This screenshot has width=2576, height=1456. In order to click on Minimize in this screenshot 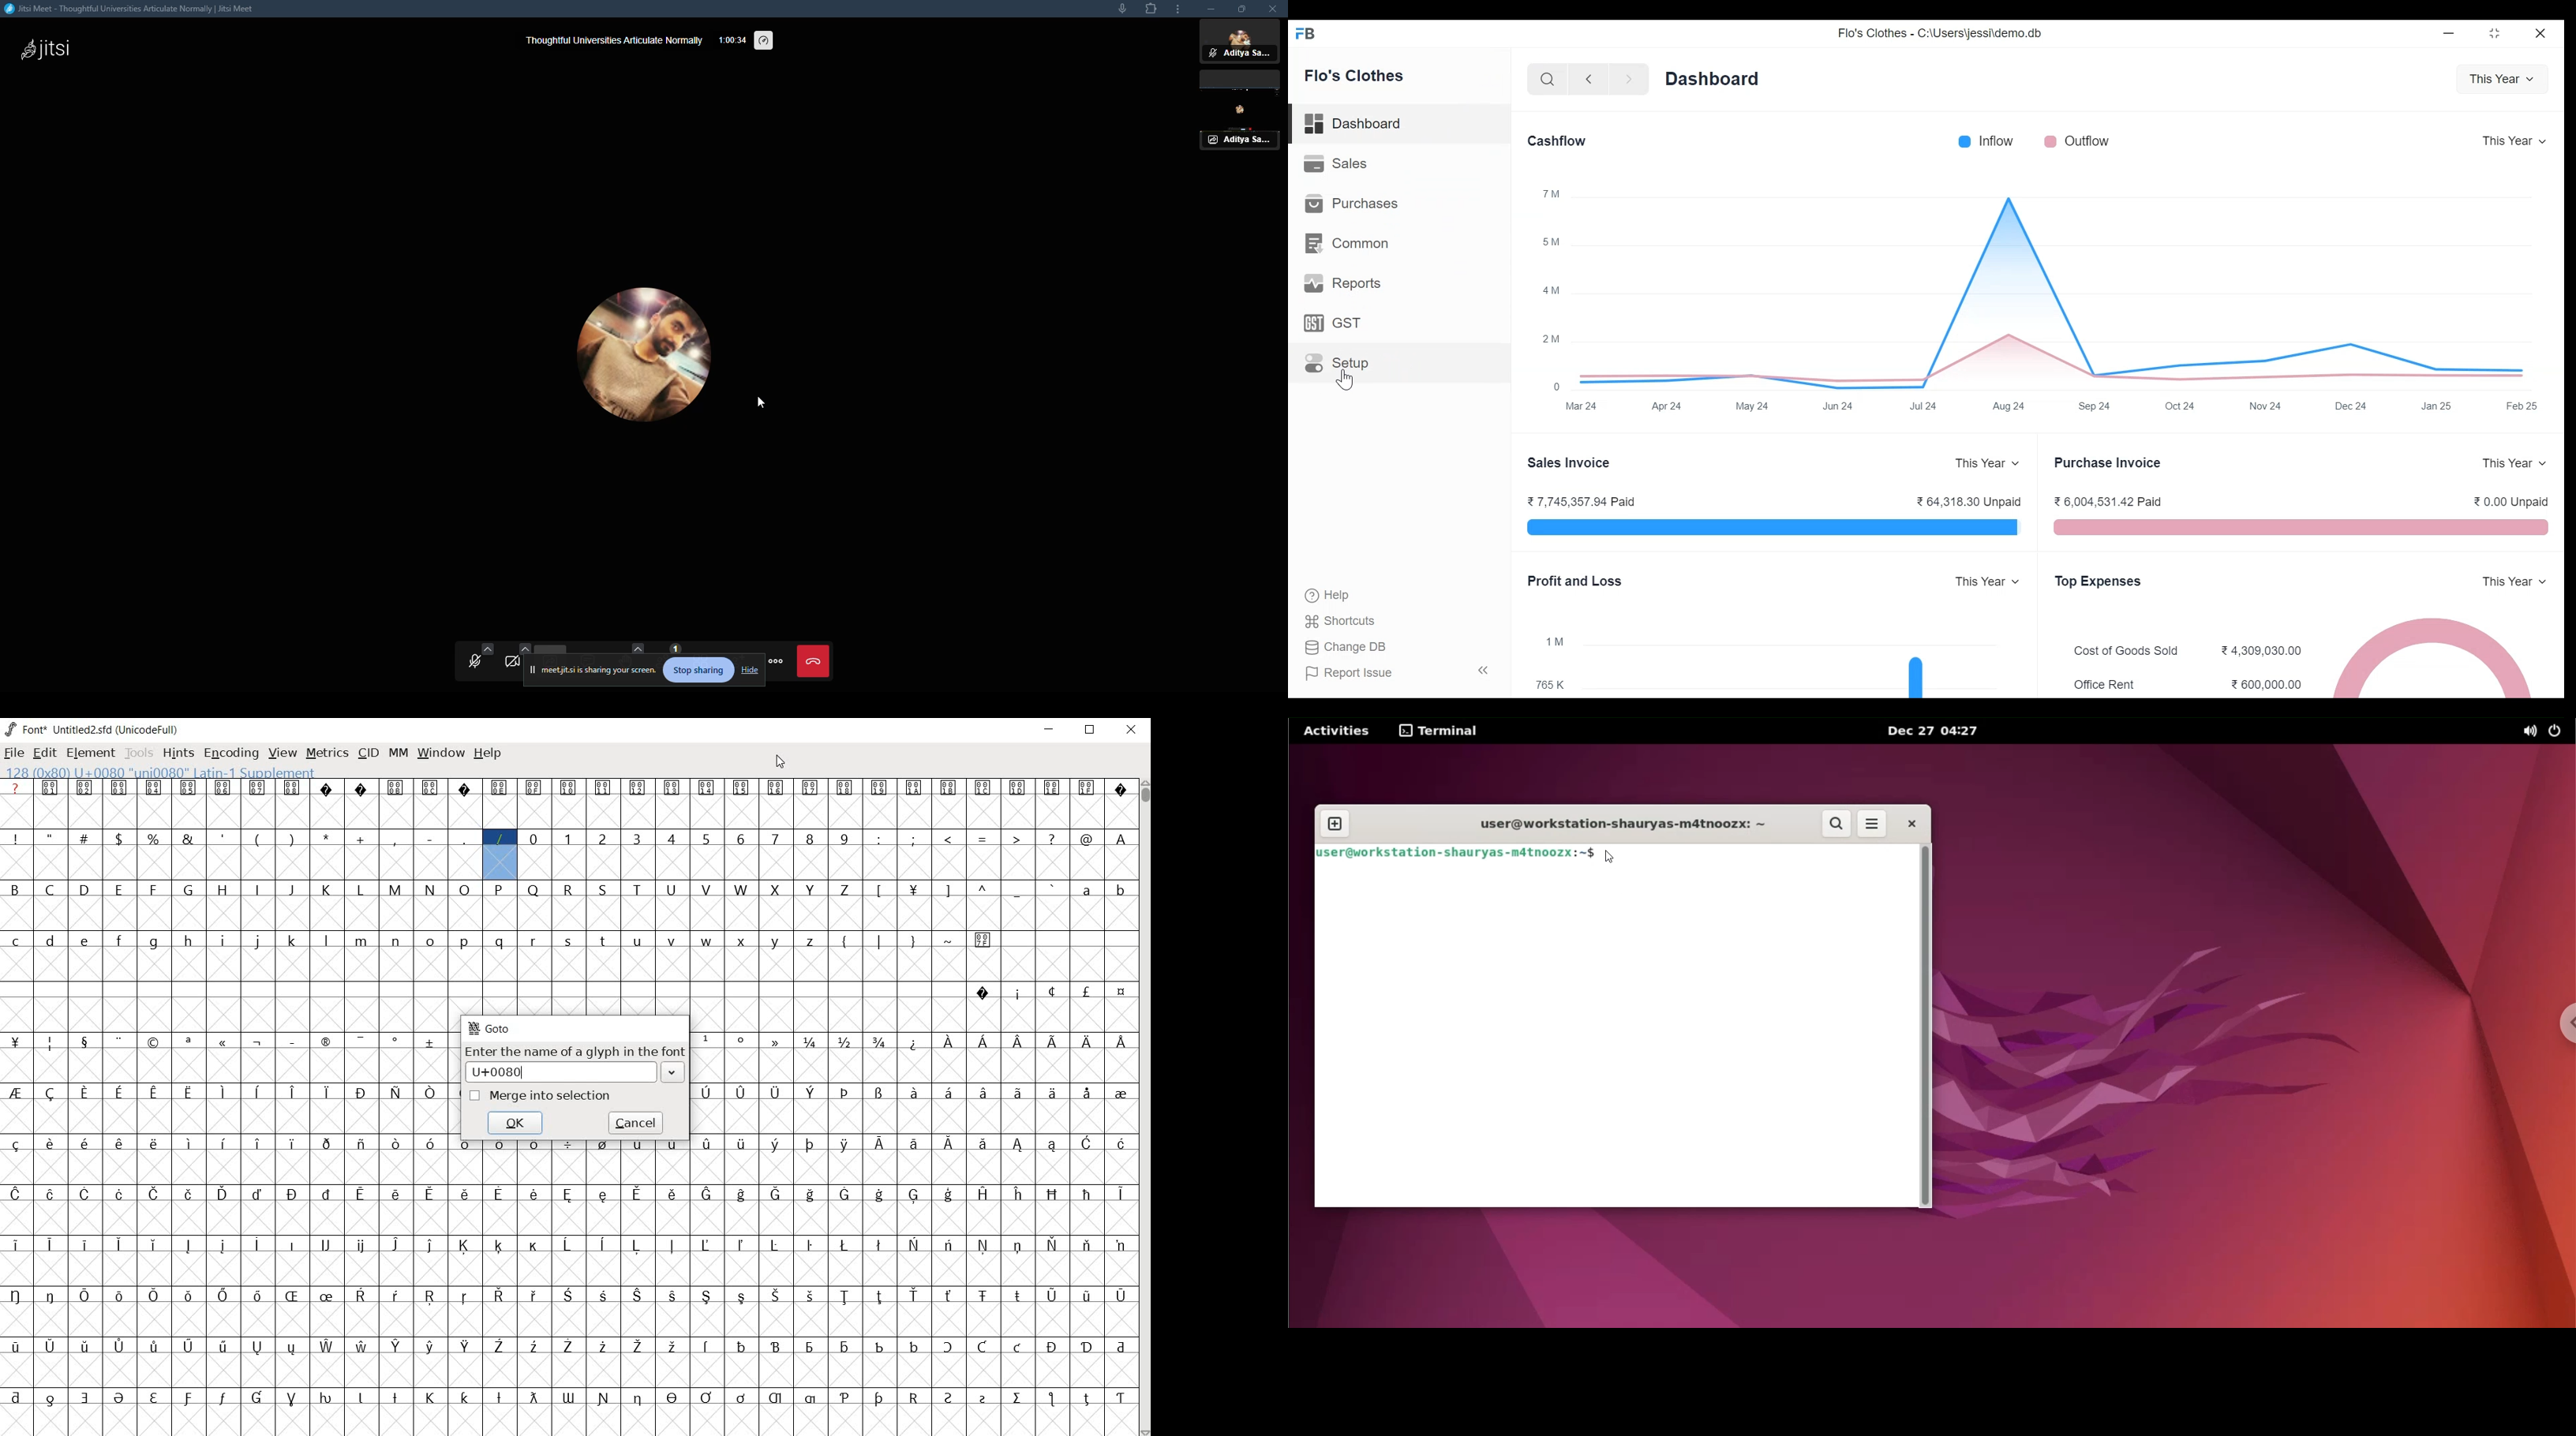, I will do `click(2447, 33)`.